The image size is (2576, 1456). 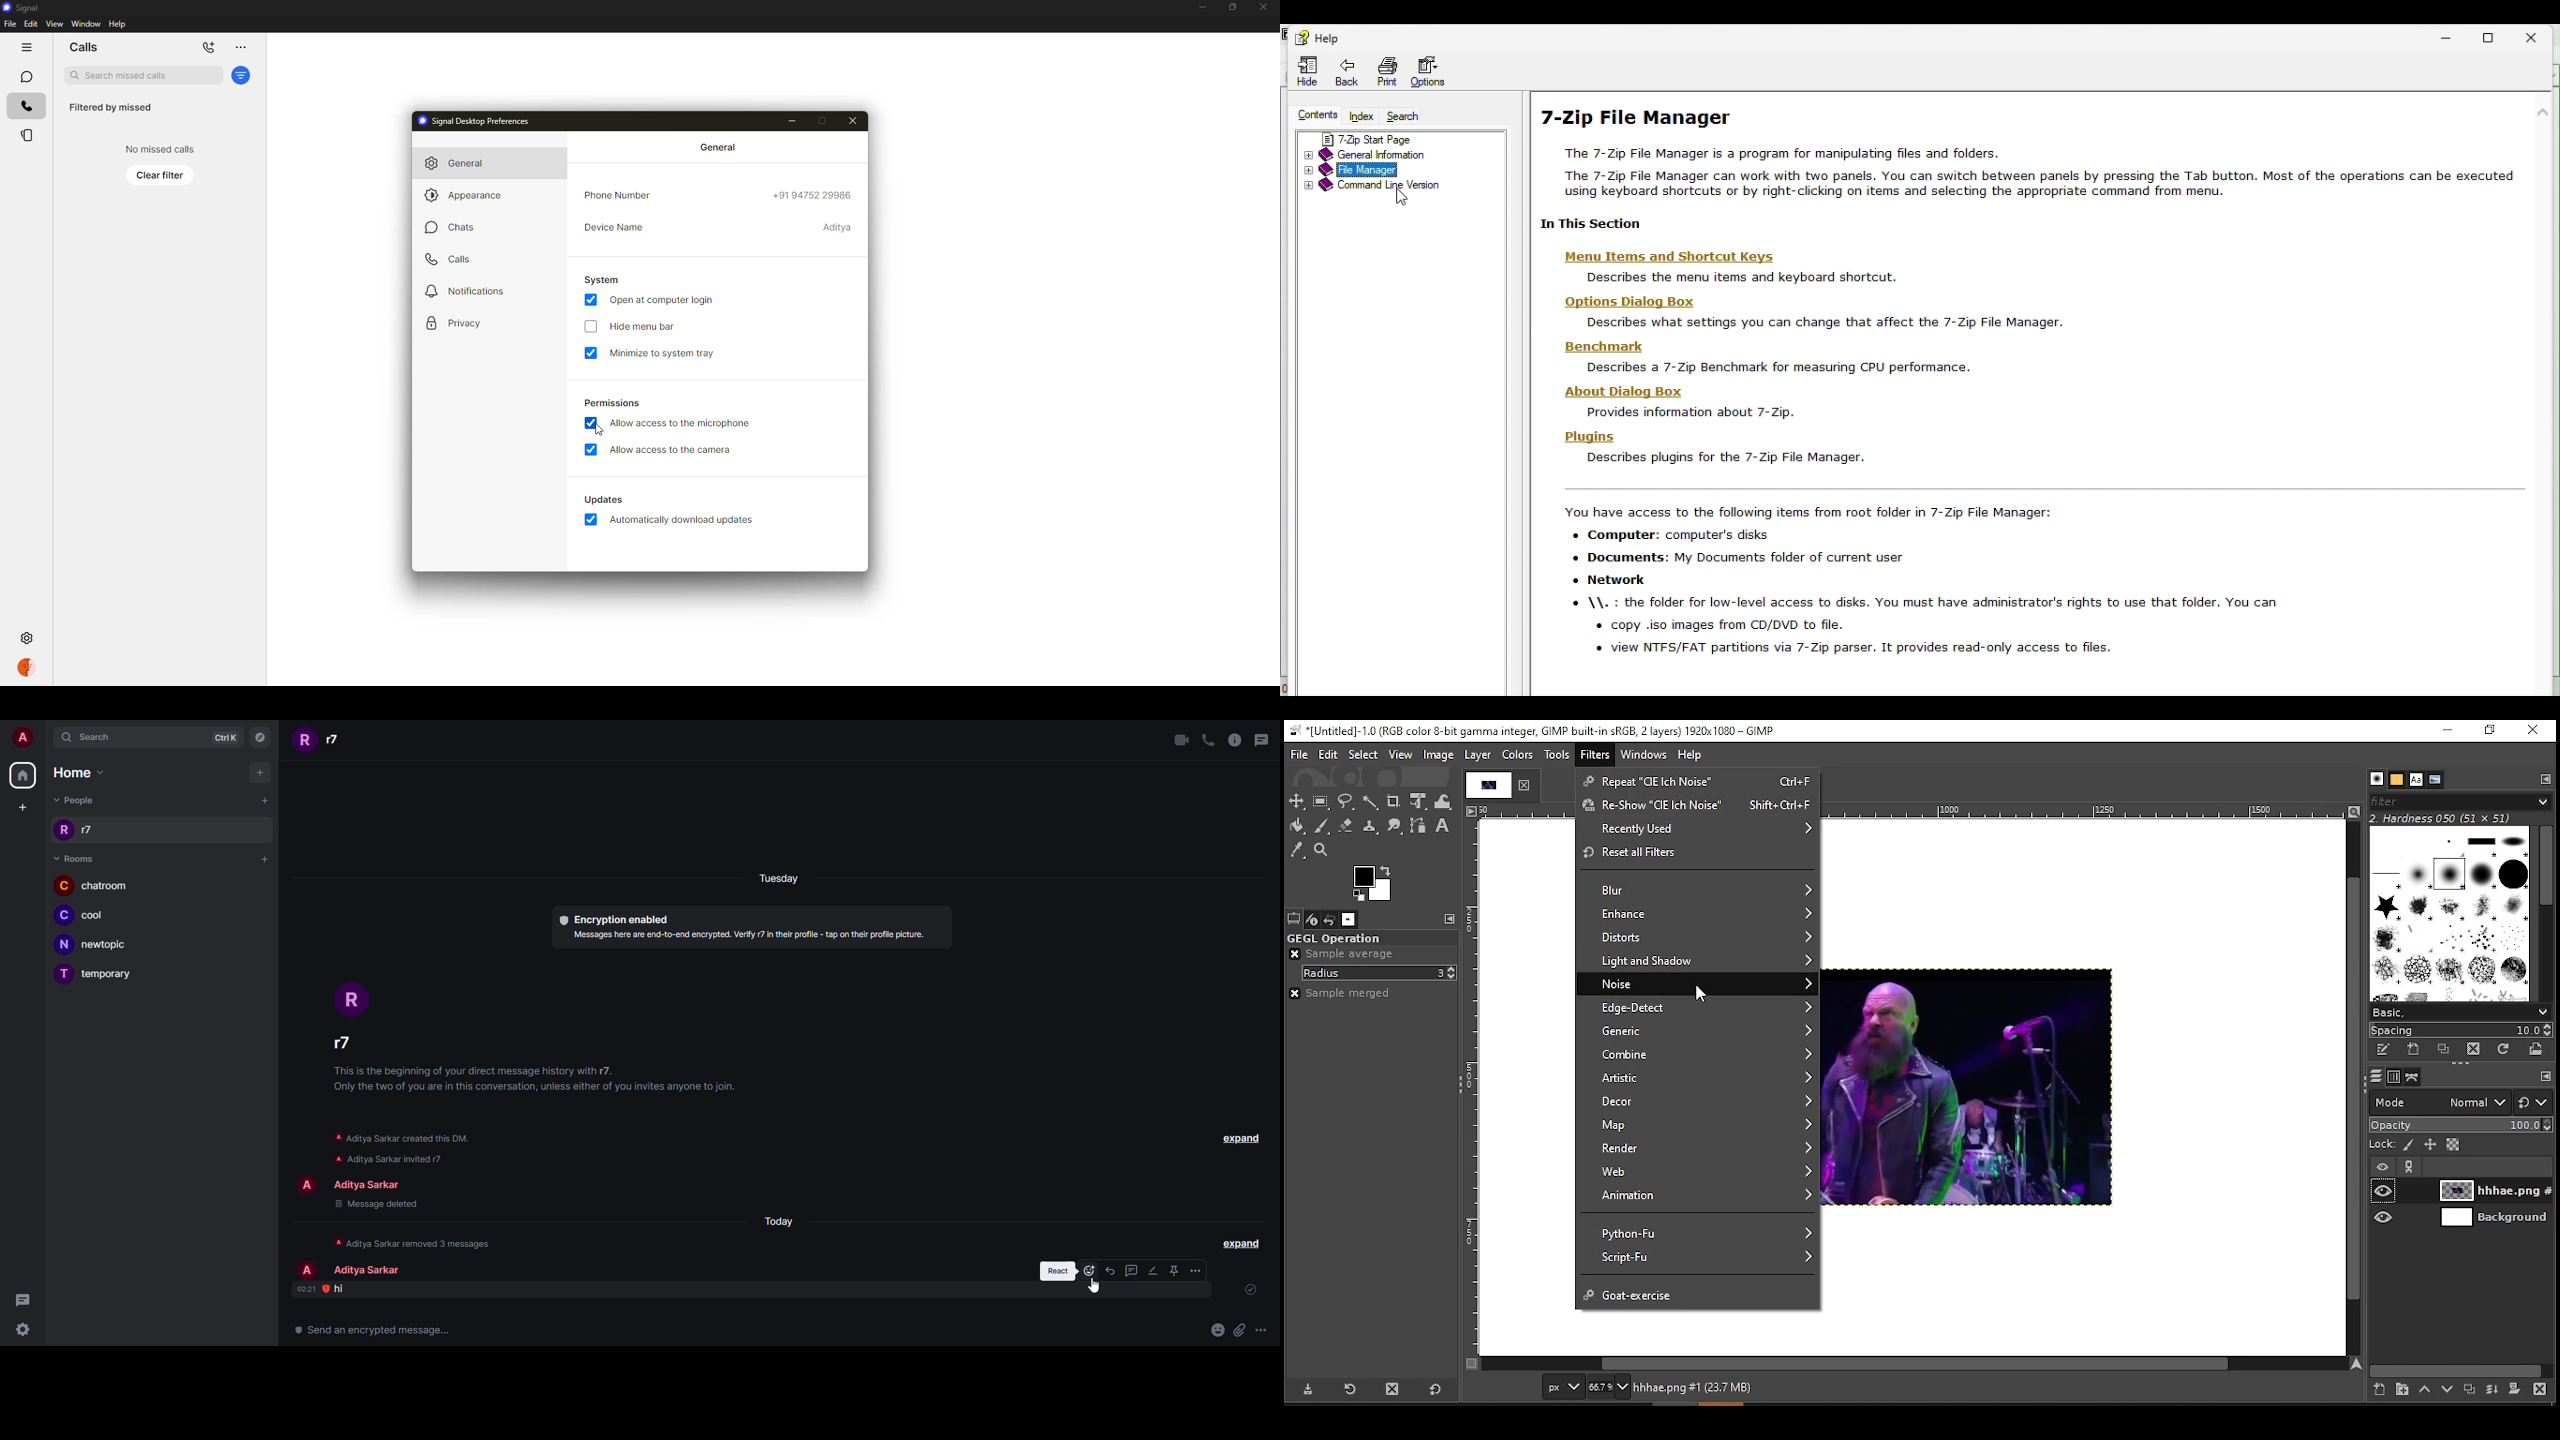 I want to click on permissions, so click(x=614, y=404).